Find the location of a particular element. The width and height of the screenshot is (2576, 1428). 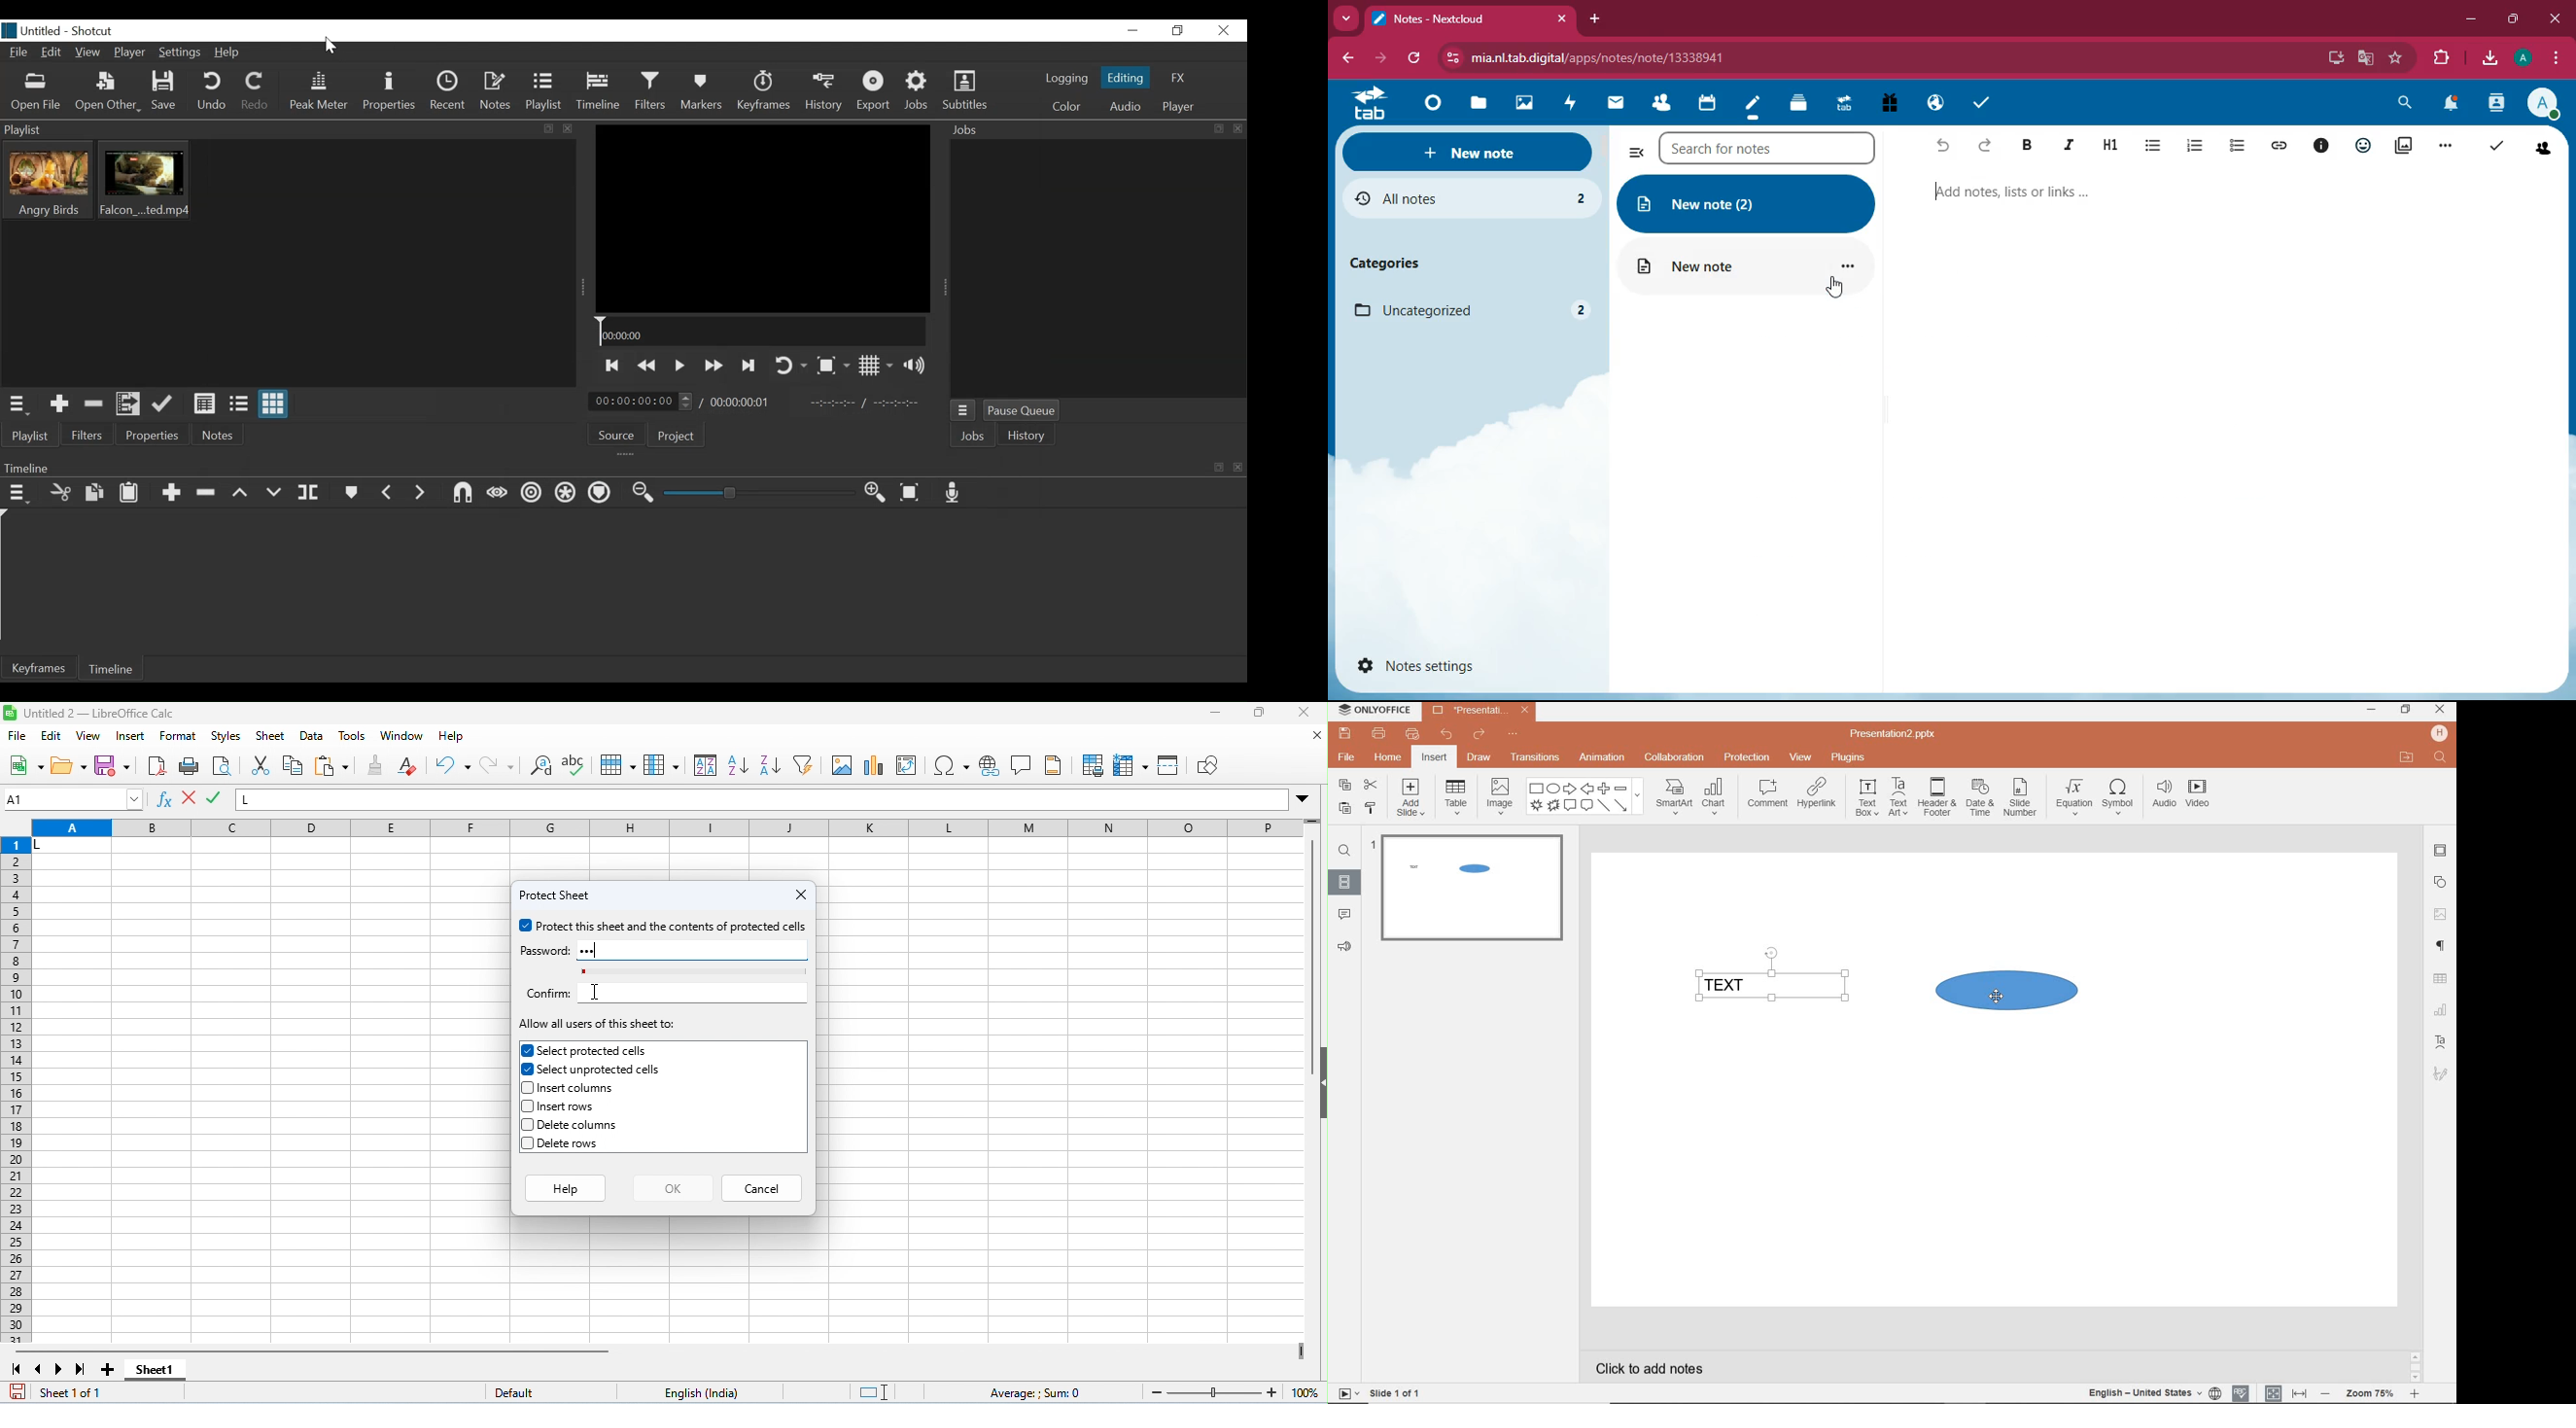

menu is located at coordinates (2558, 58).